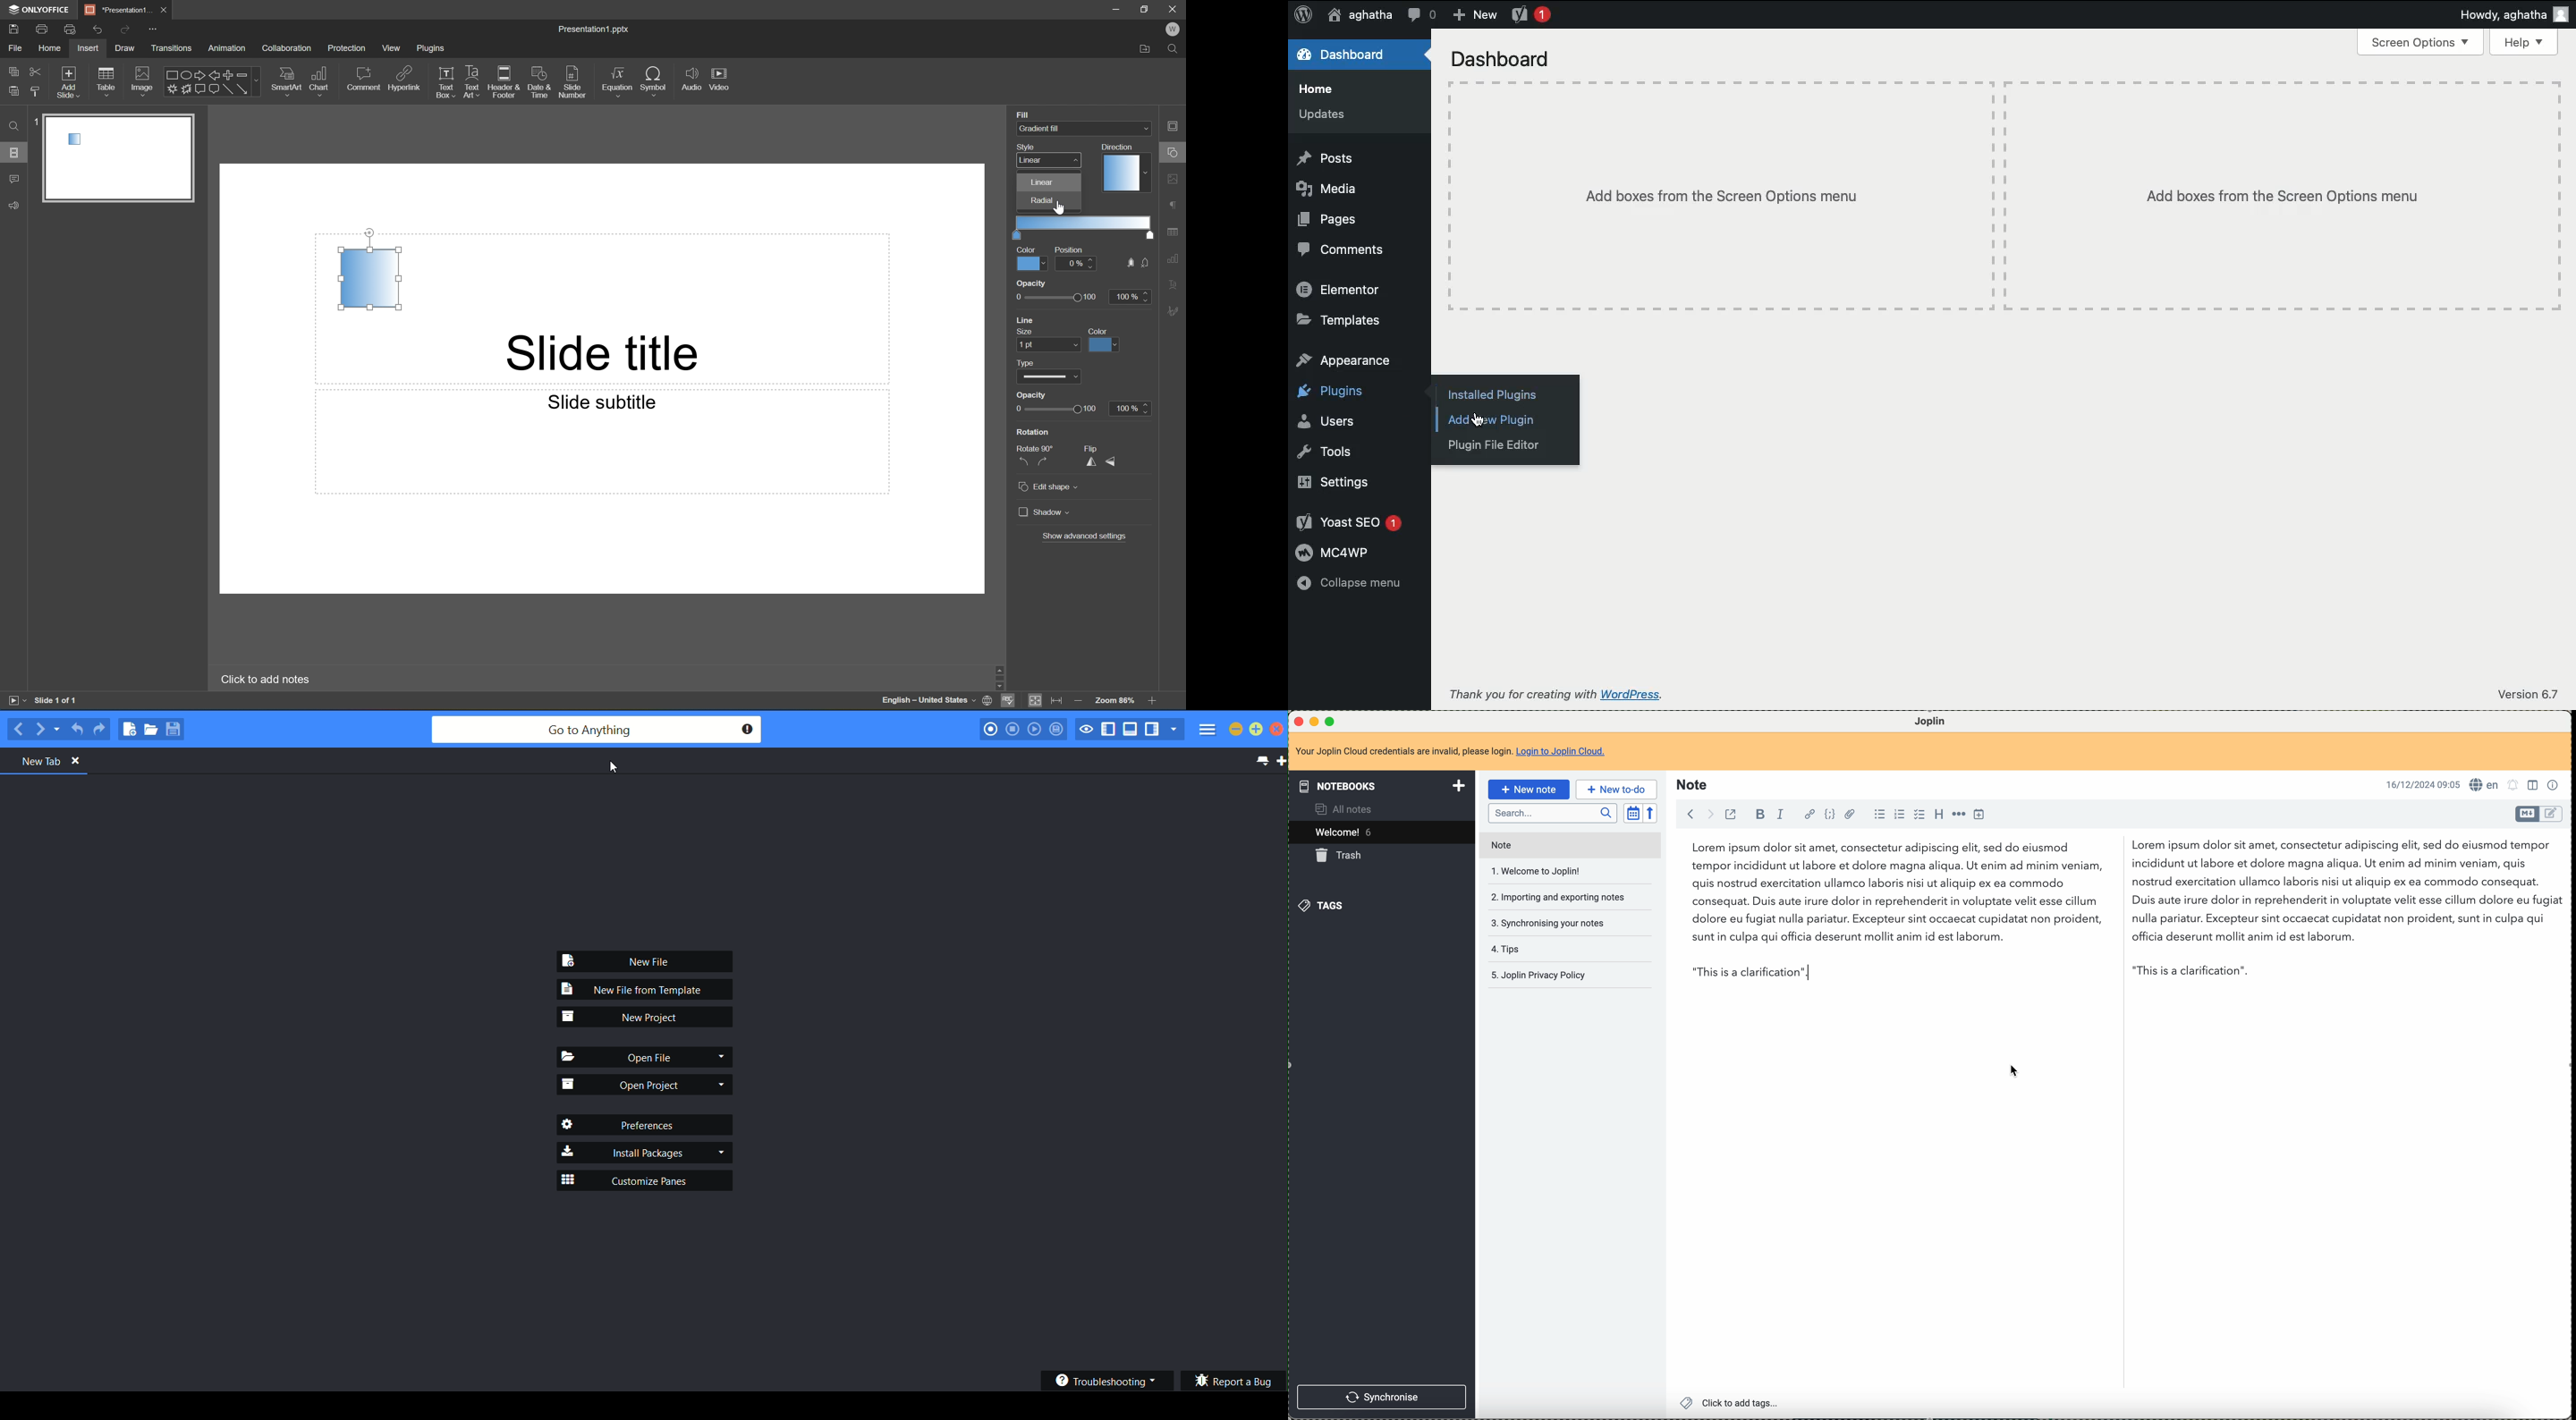 The width and height of the screenshot is (2576, 1428). I want to click on W, so click(1173, 29).